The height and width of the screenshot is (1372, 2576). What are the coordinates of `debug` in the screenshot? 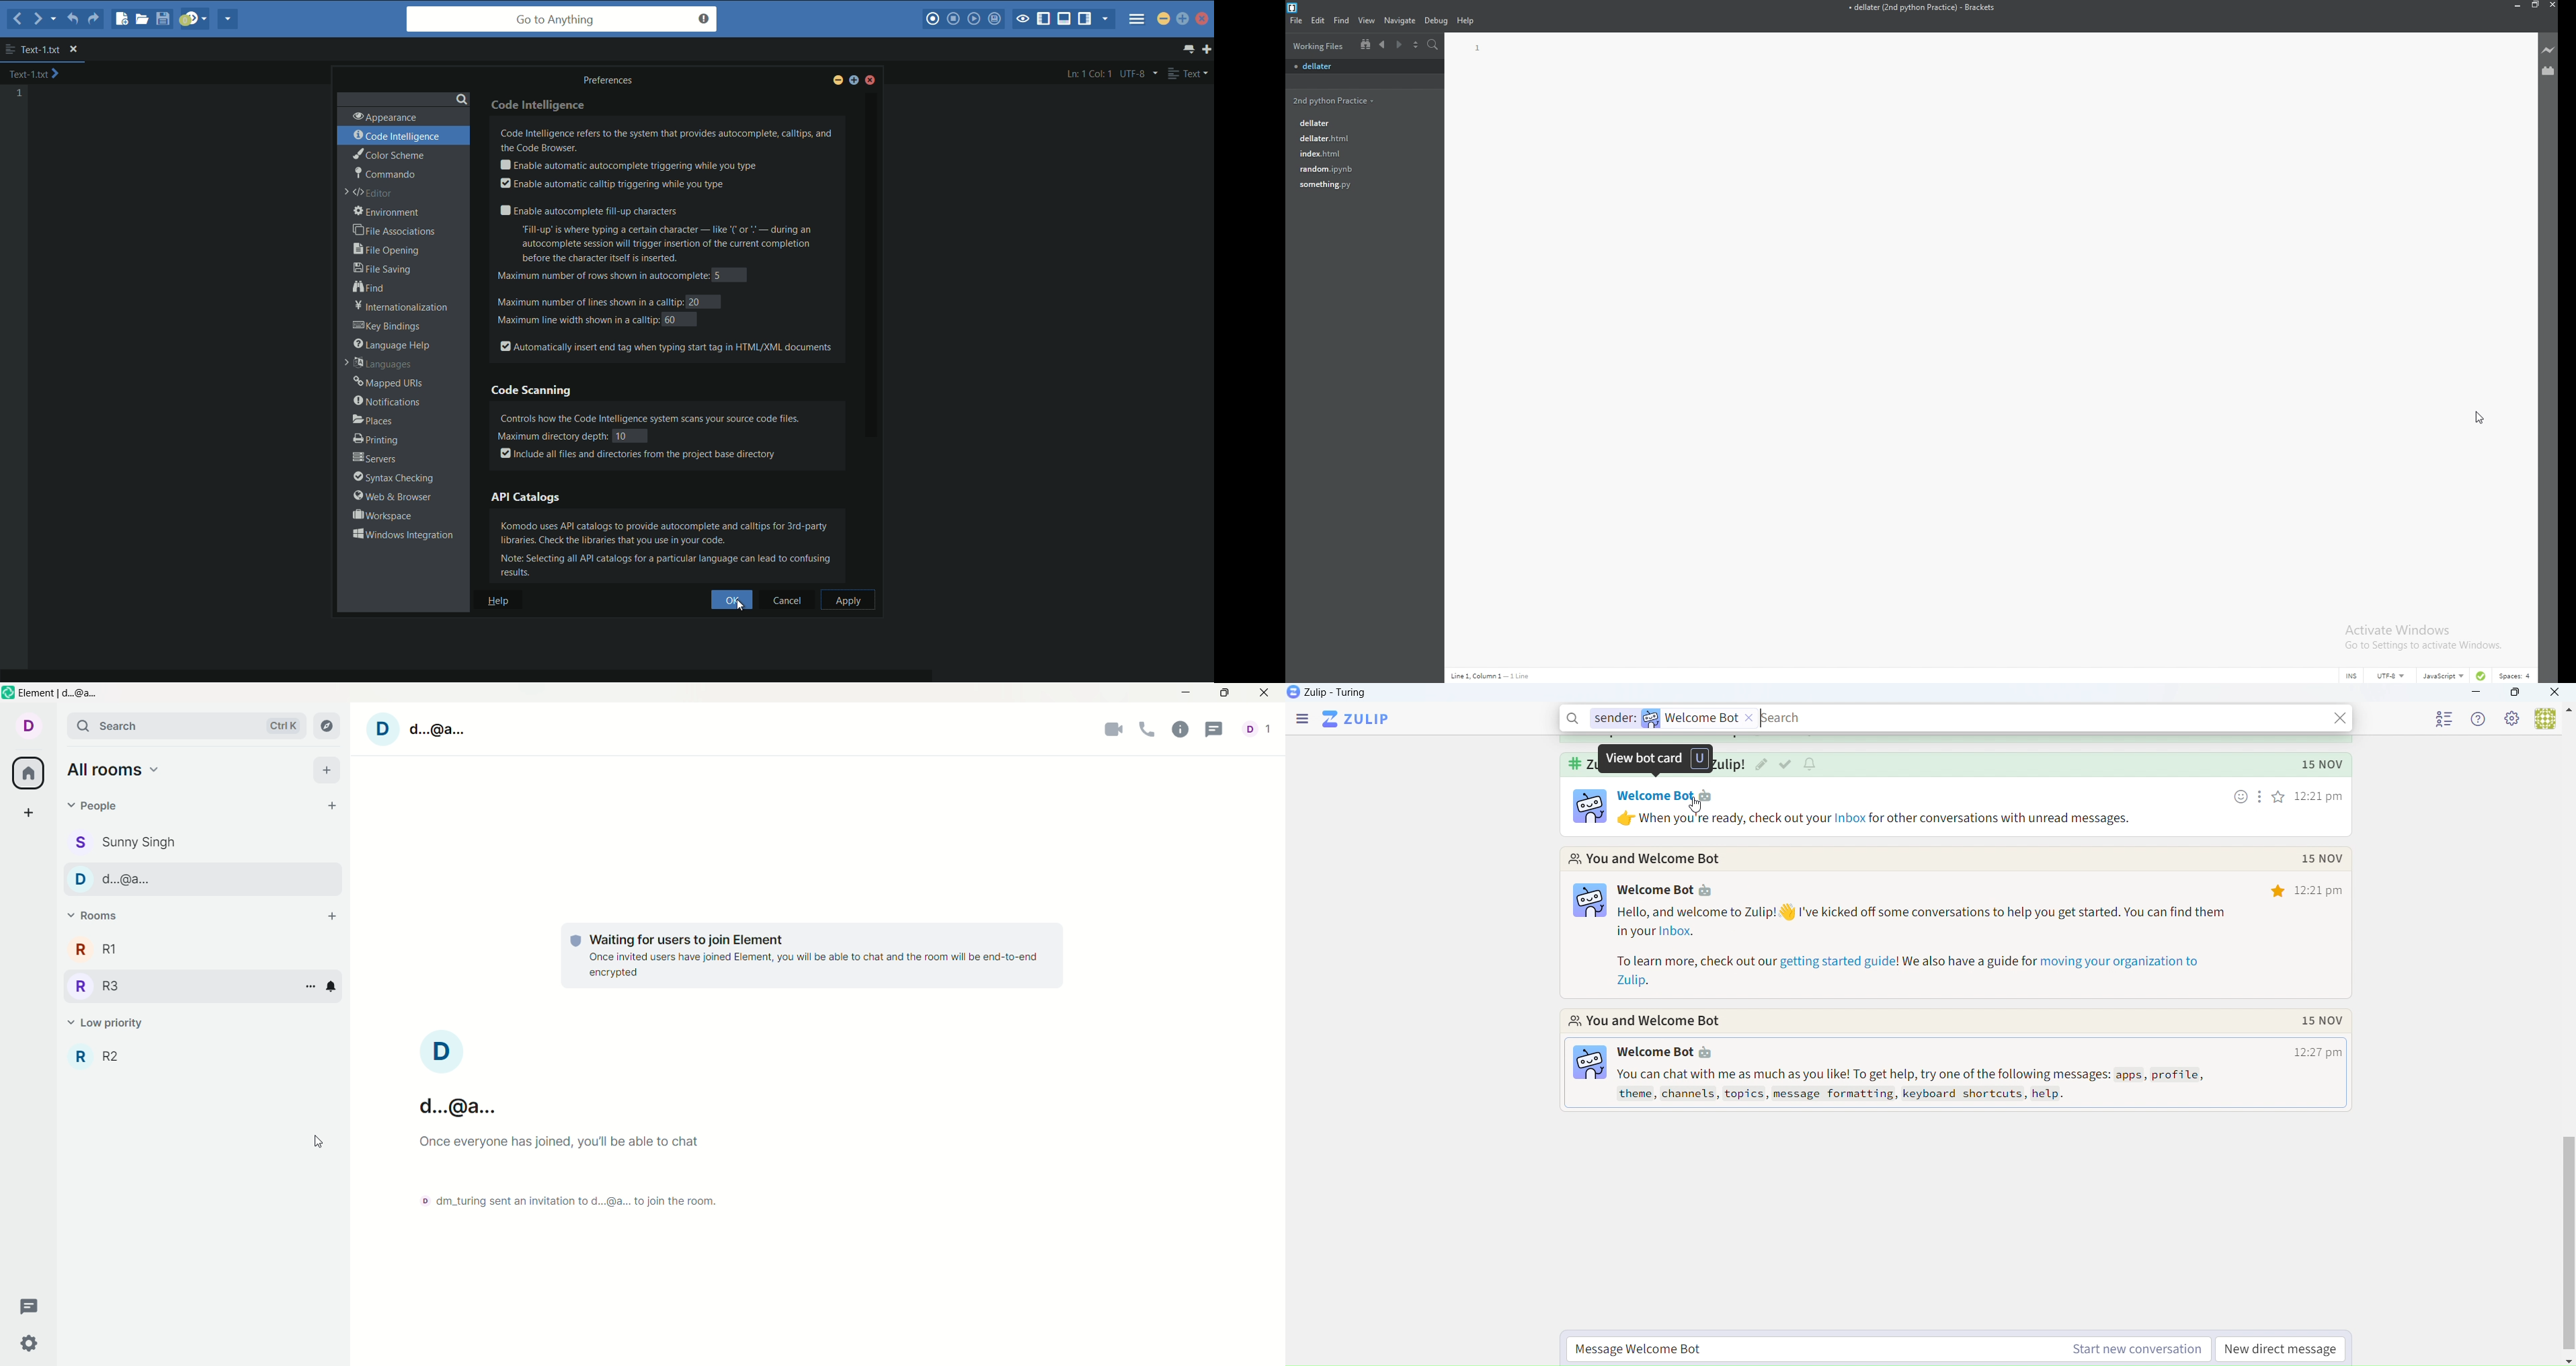 It's located at (1436, 21).